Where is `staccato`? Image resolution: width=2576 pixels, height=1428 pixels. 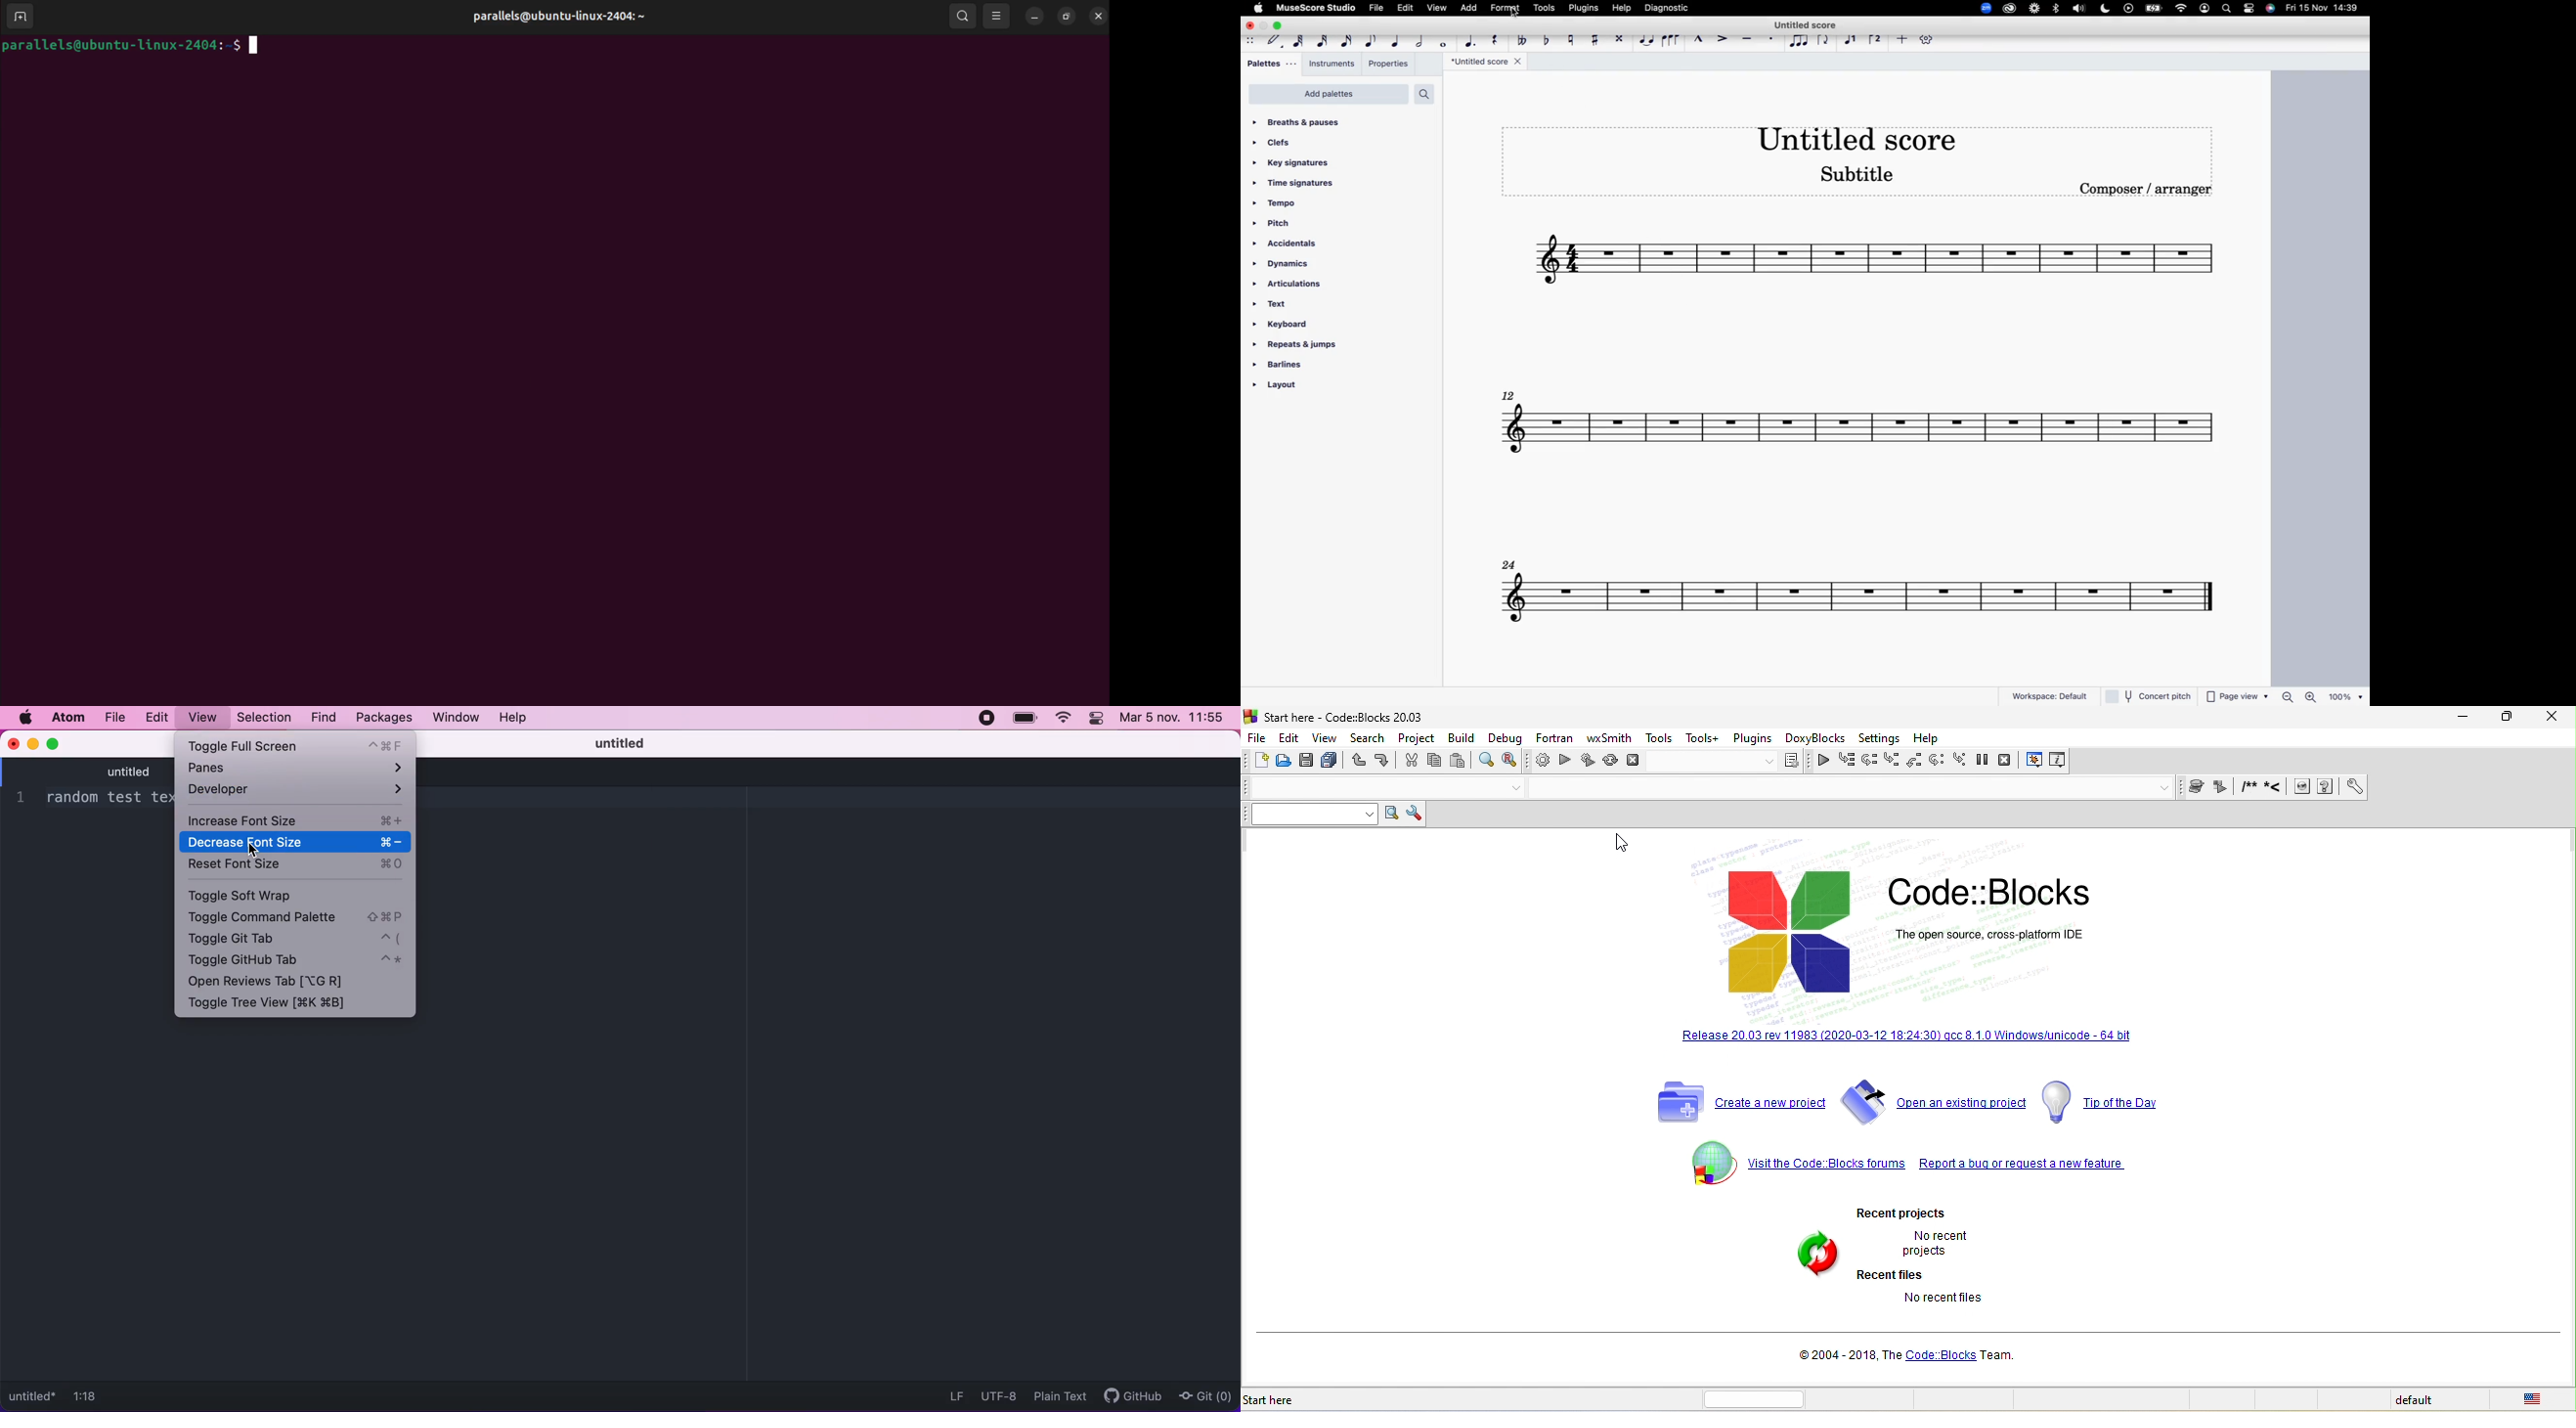
staccato is located at coordinates (1771, 43).